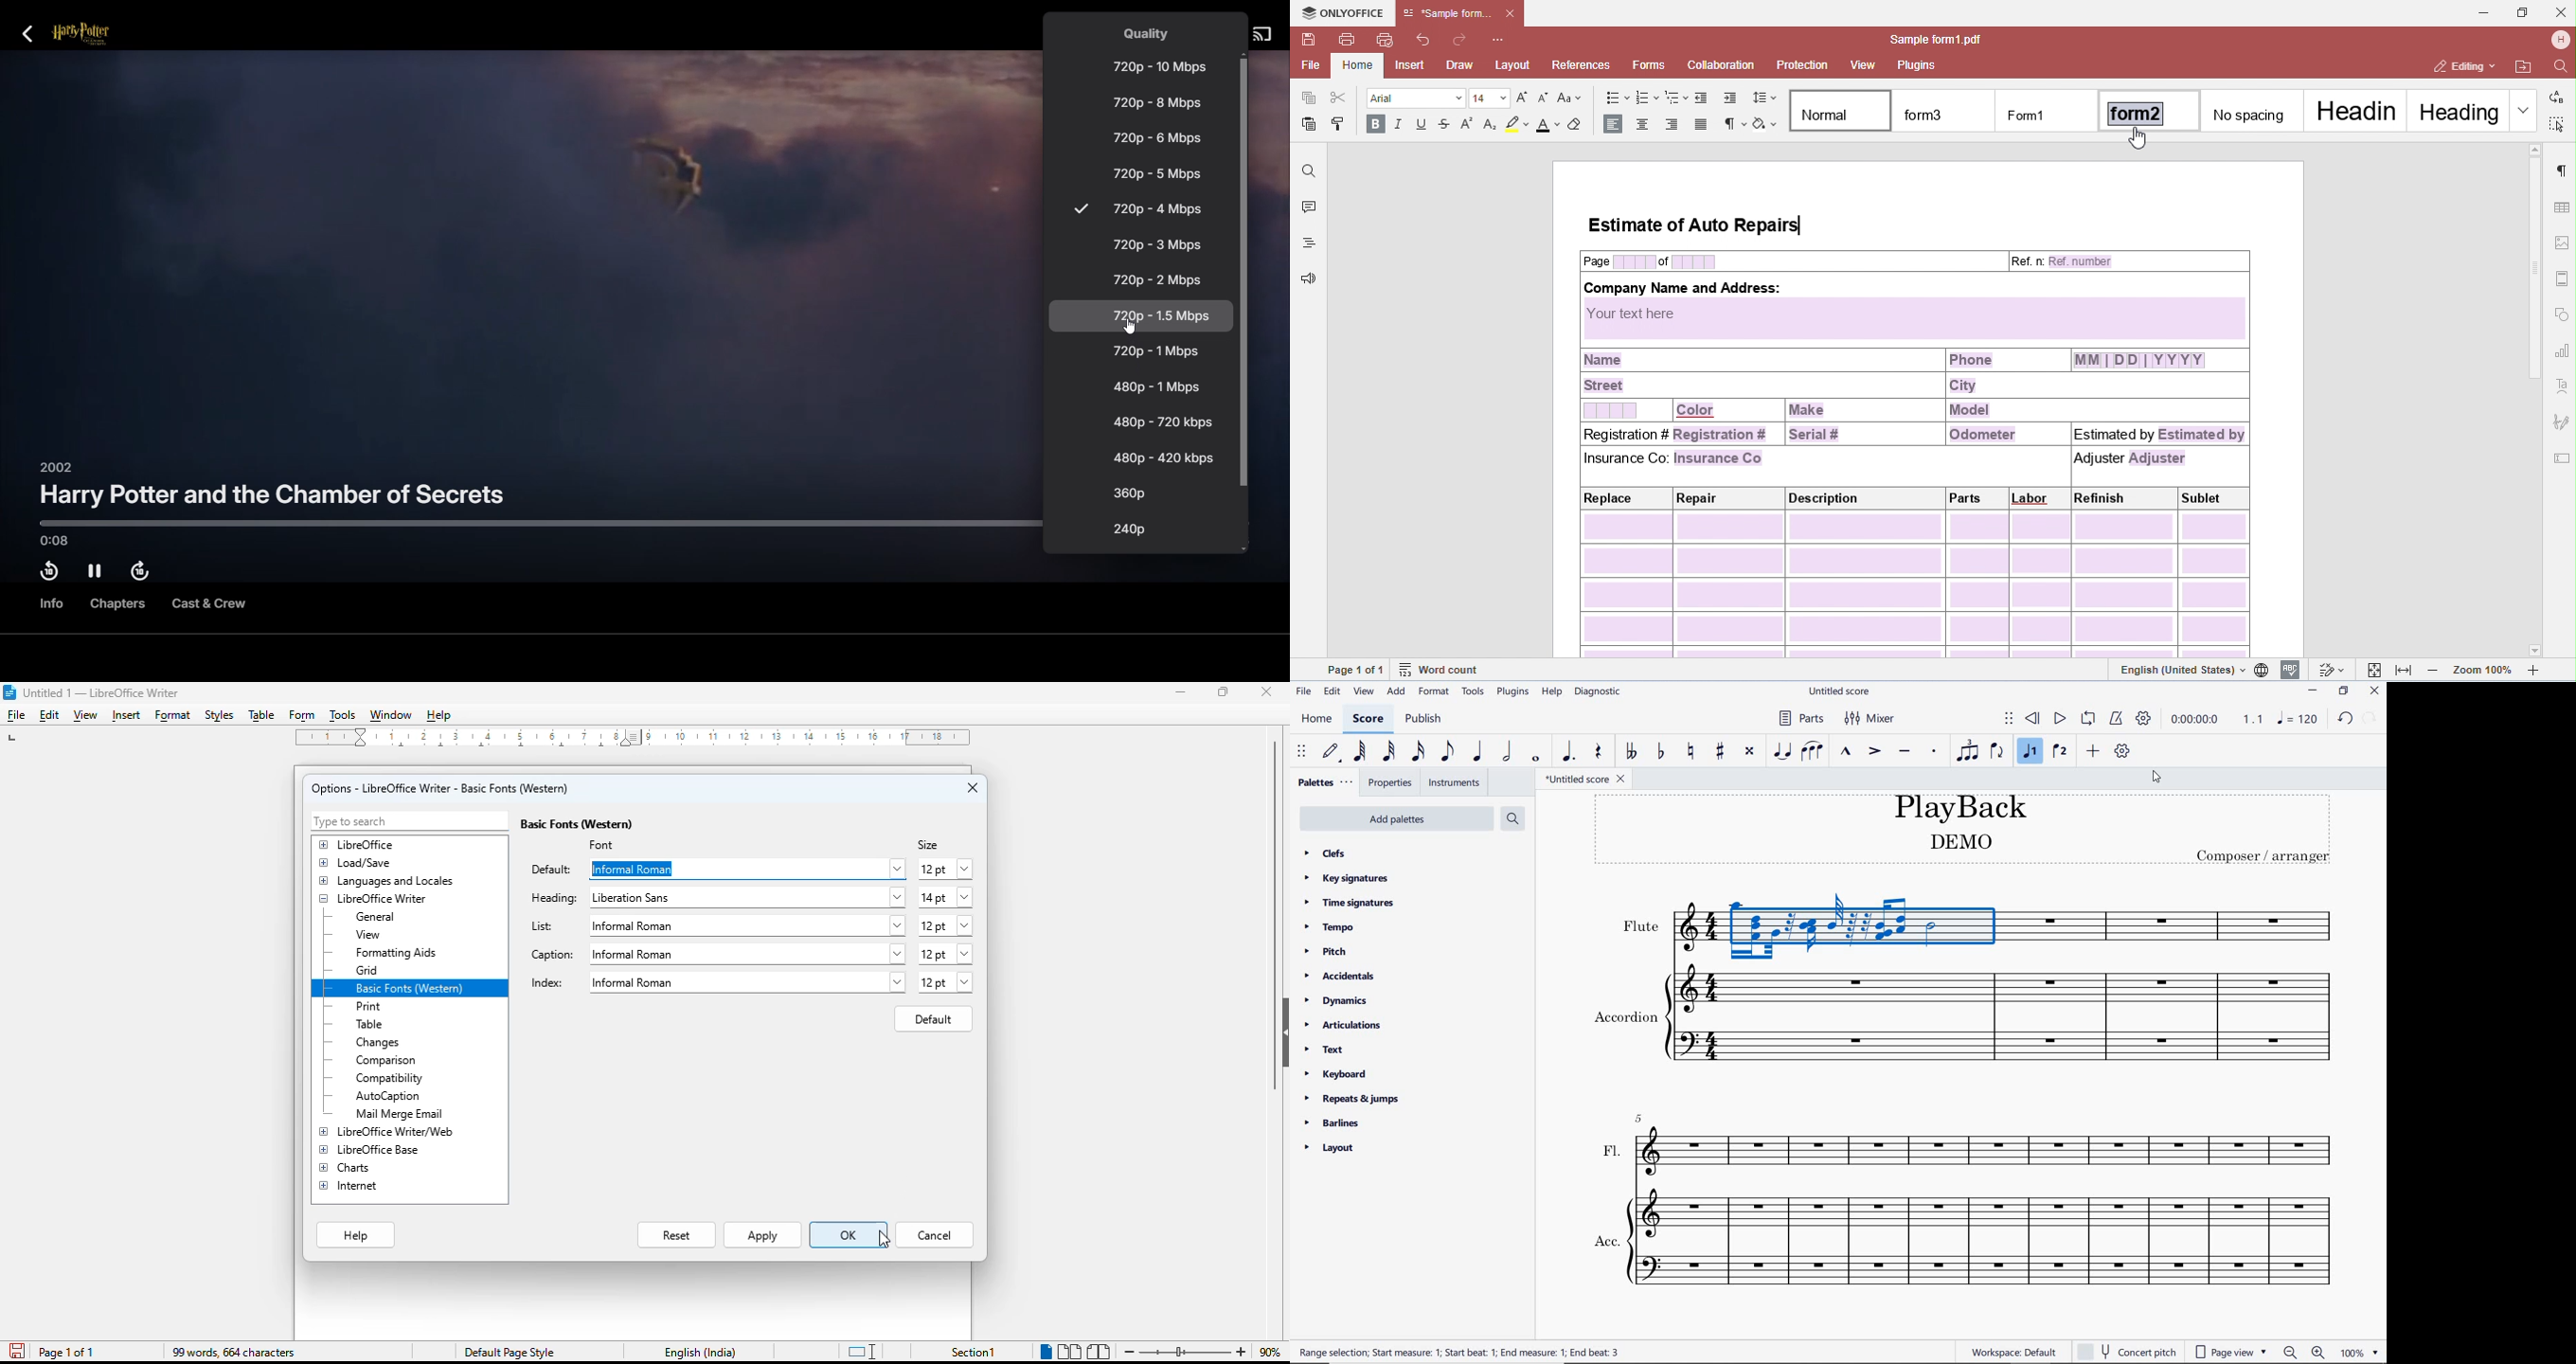 The height and width of the screenshot is (1372, 2576). I want to click on FL, so click(1968, 1145).